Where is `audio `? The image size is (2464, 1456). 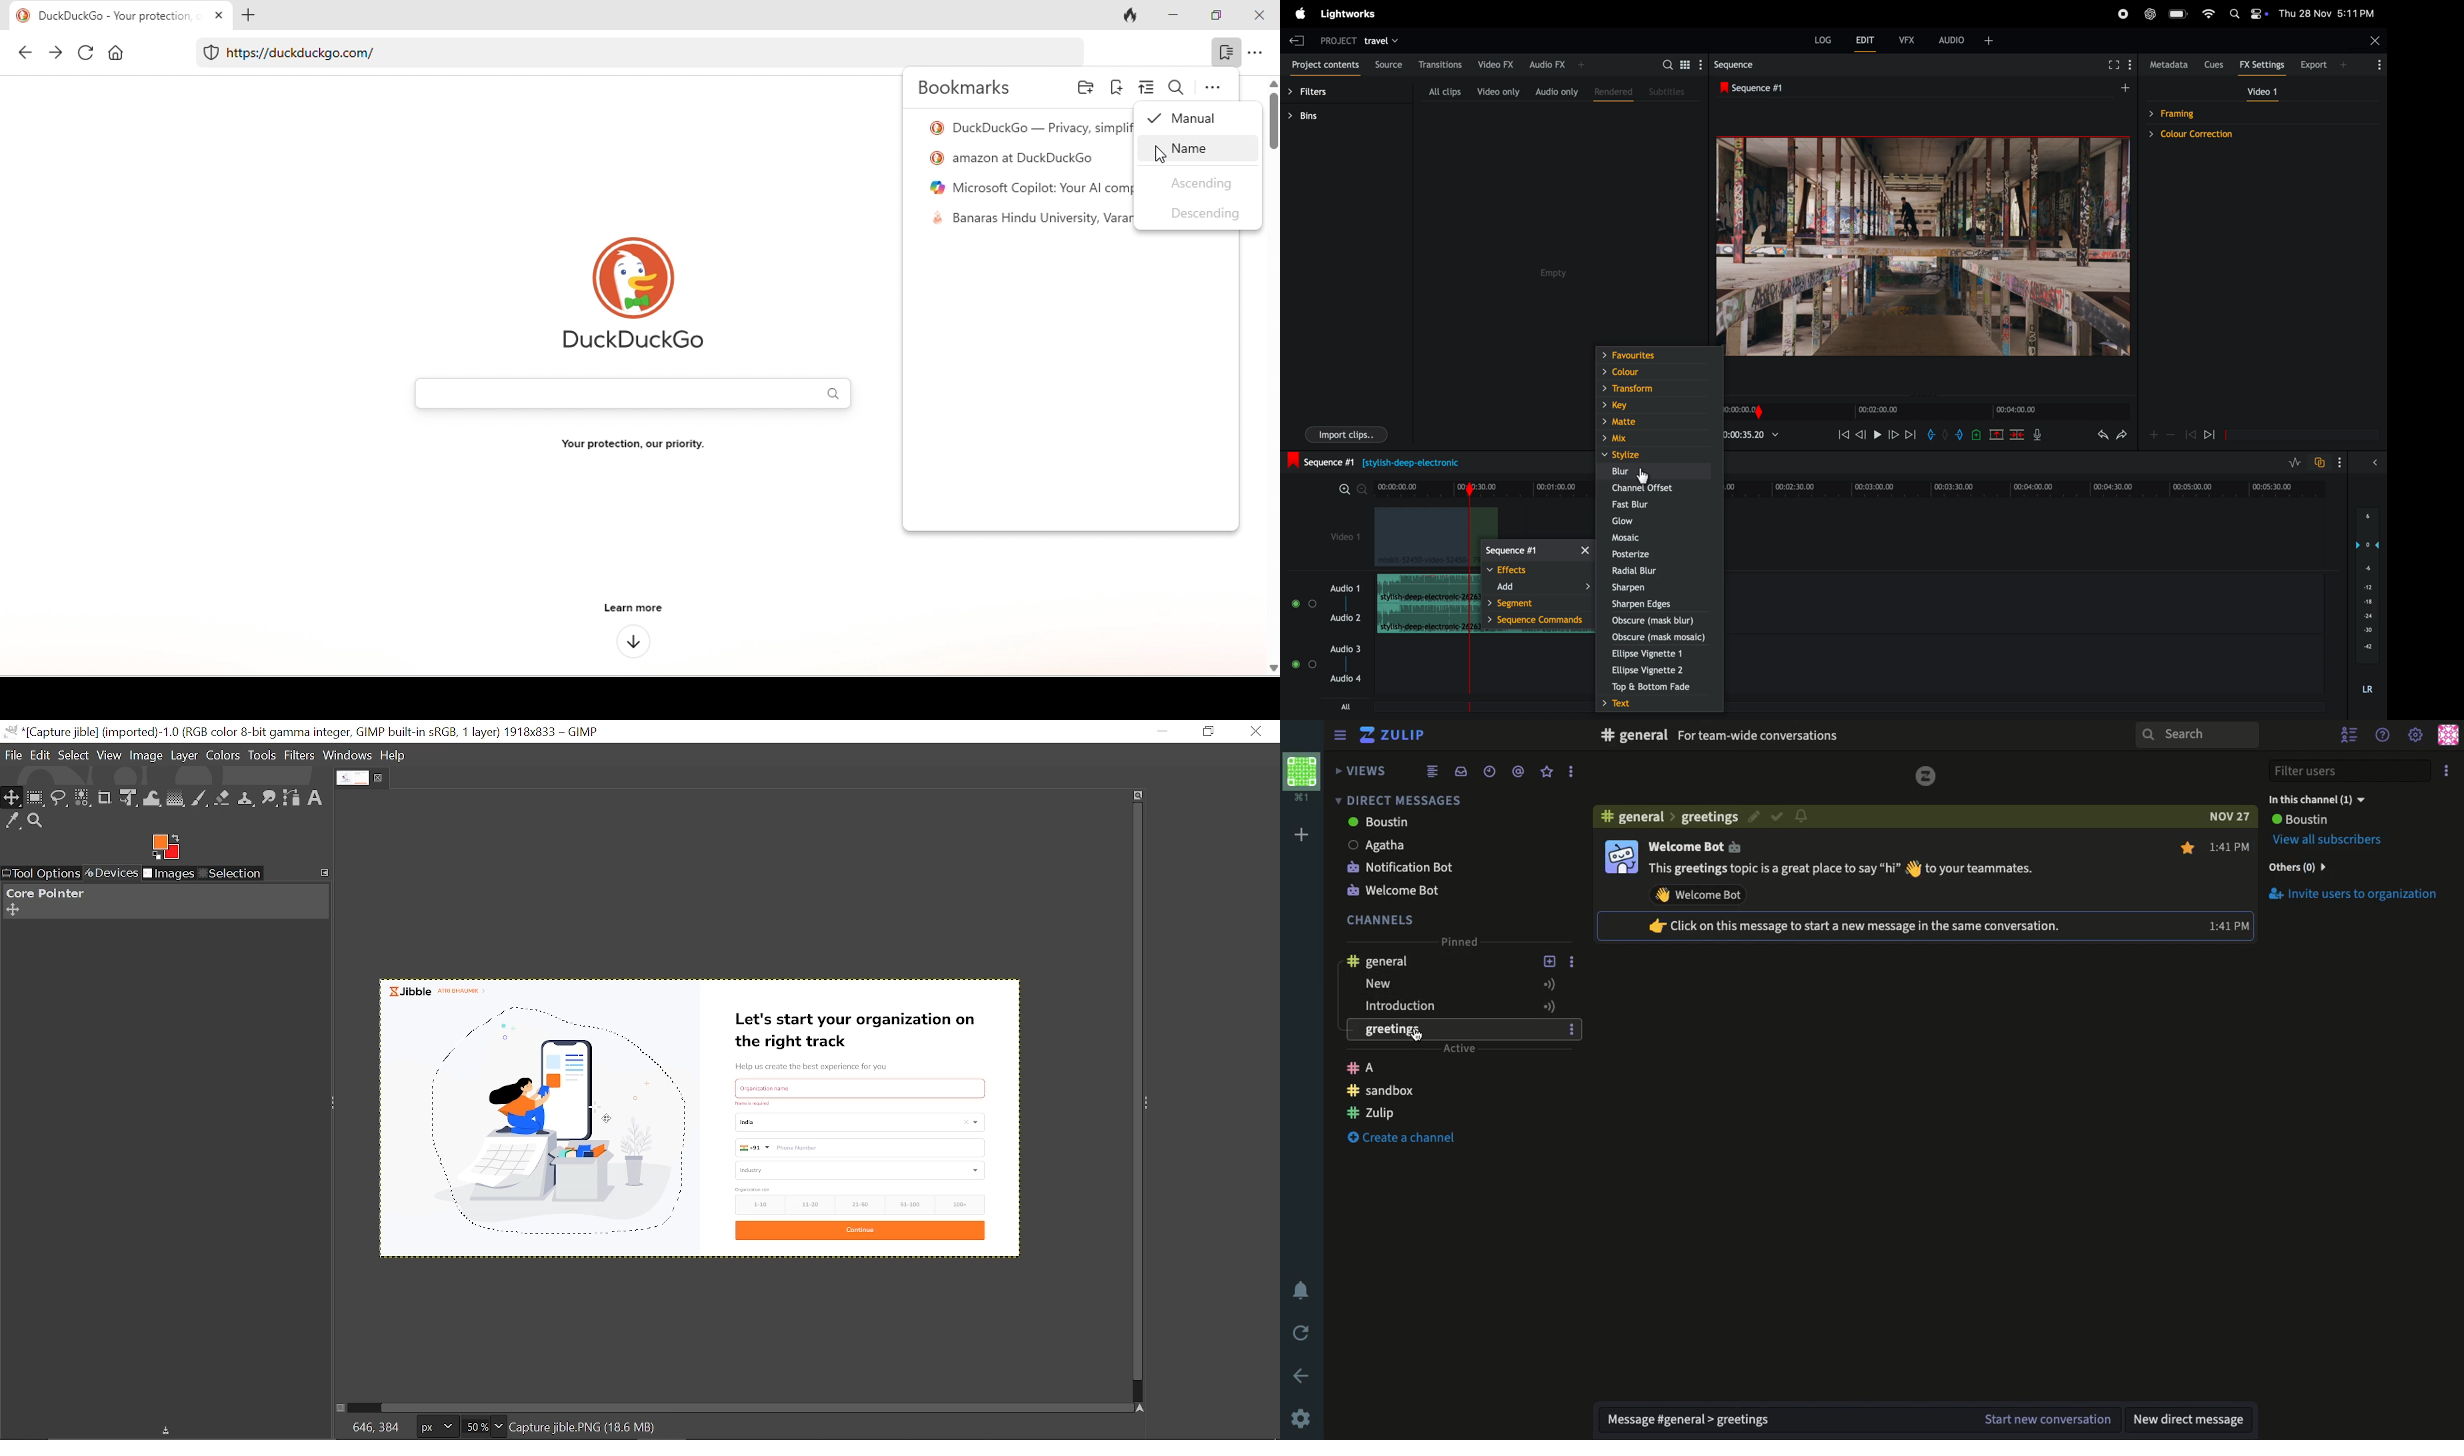
audio  is located at coordinates (1968, 39).